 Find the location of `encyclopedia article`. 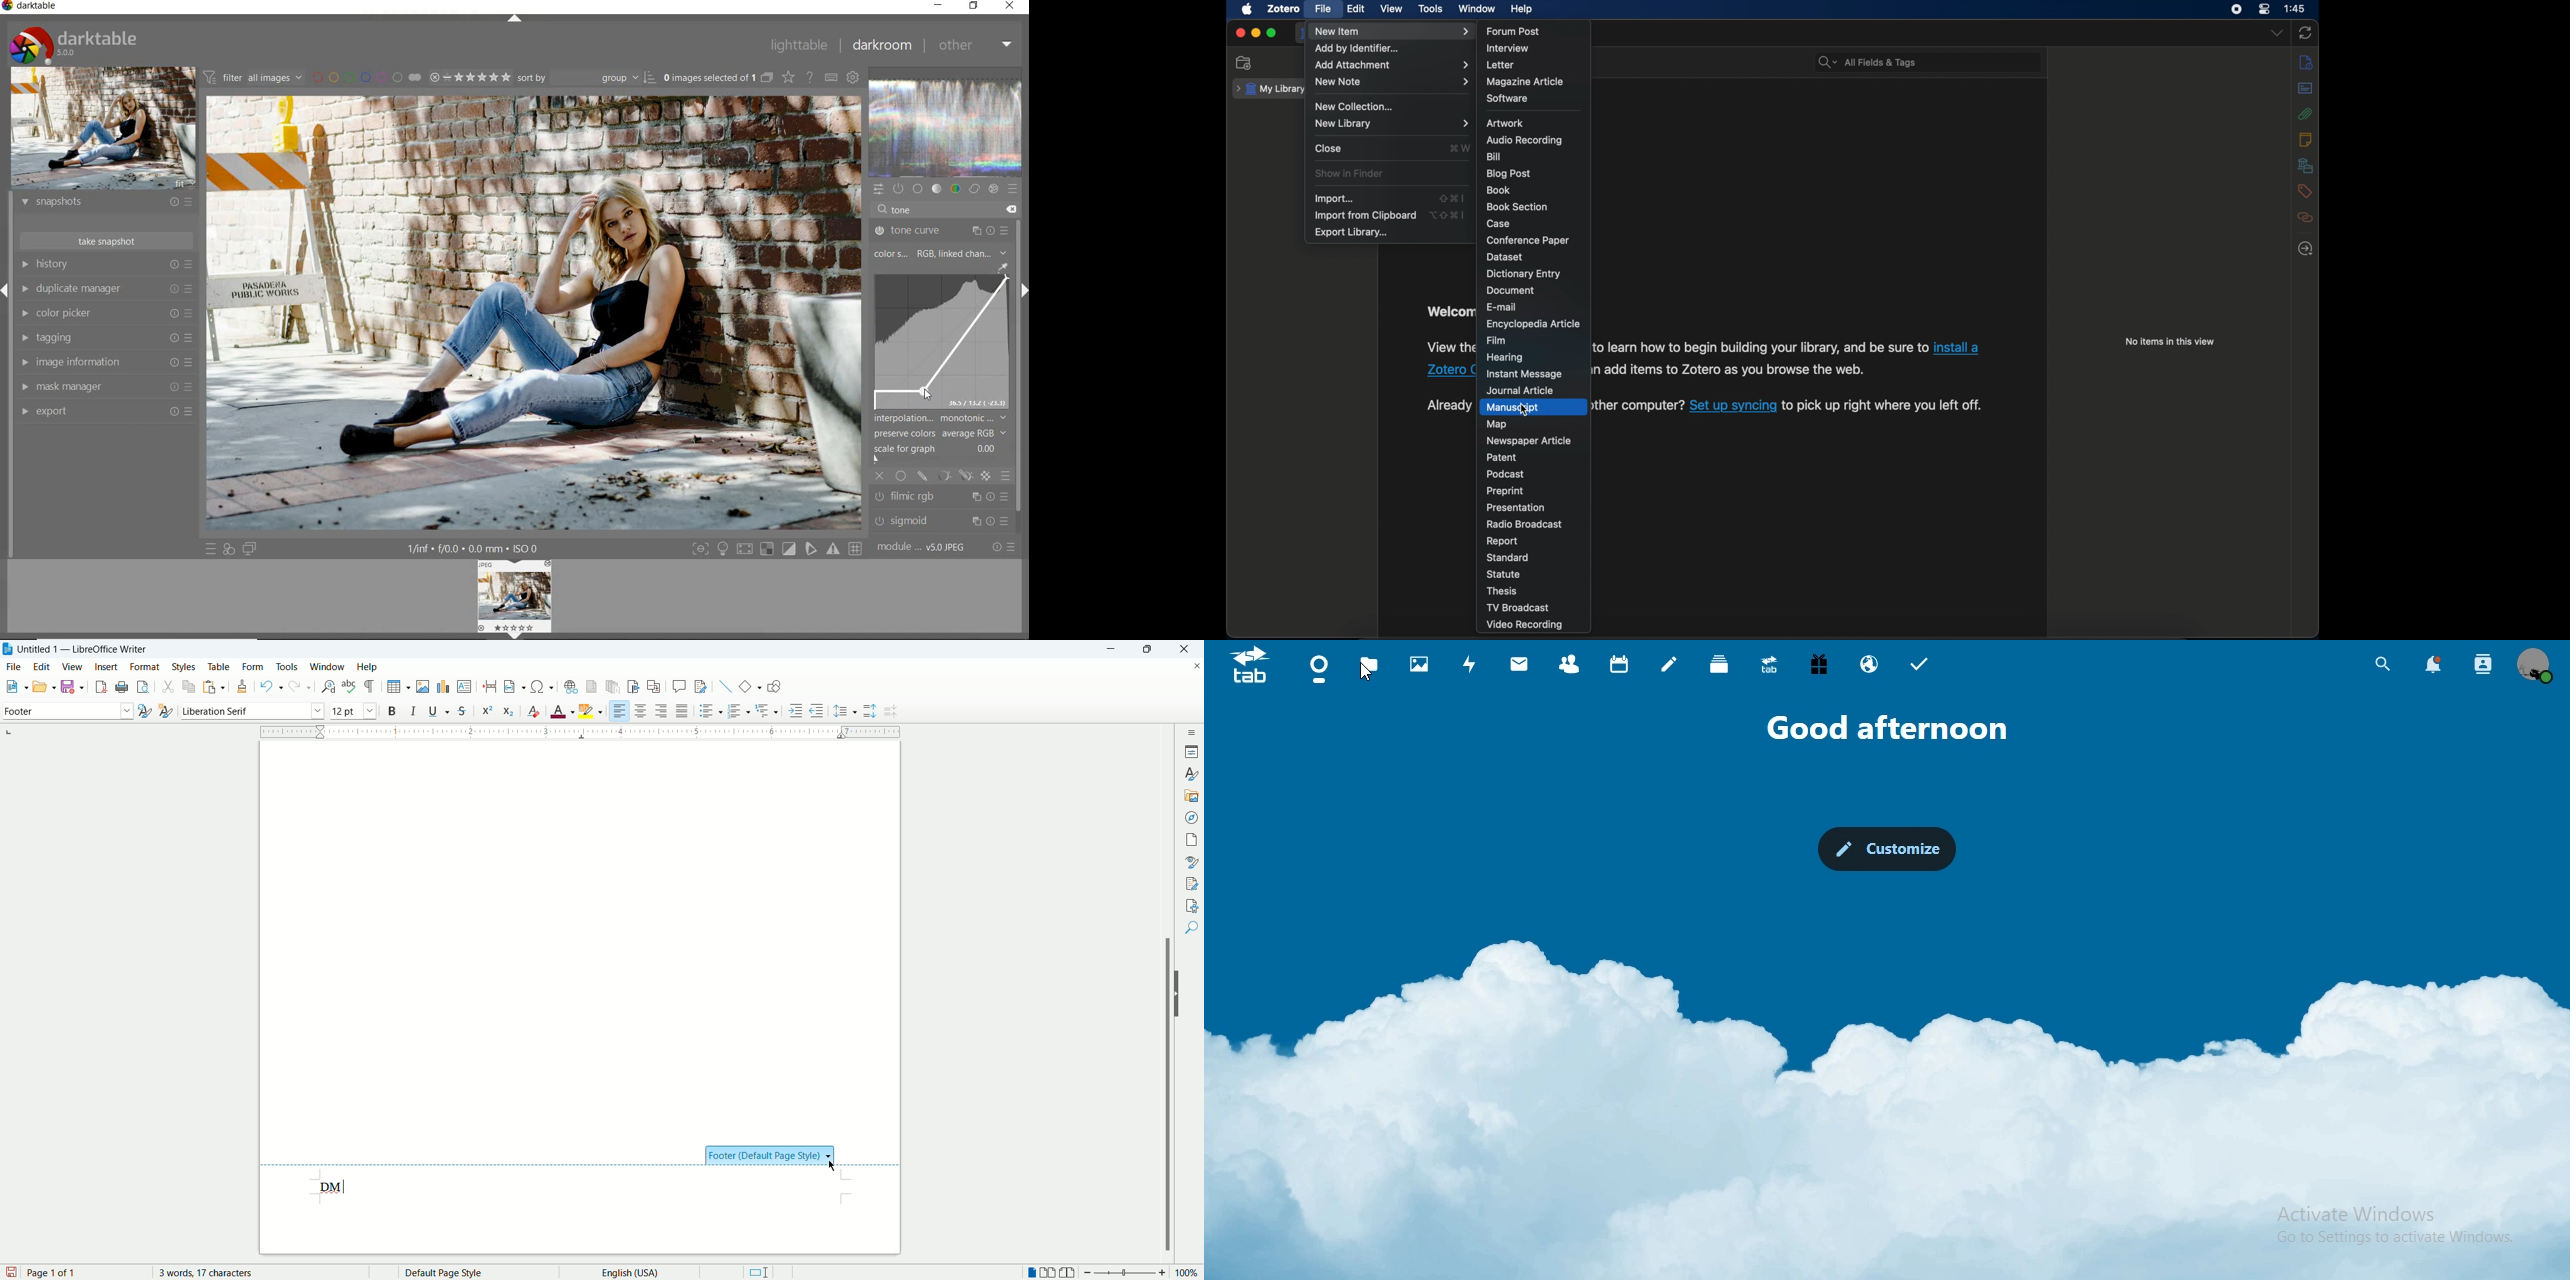

encyclopedia article is located at coordinates (1534, 324).